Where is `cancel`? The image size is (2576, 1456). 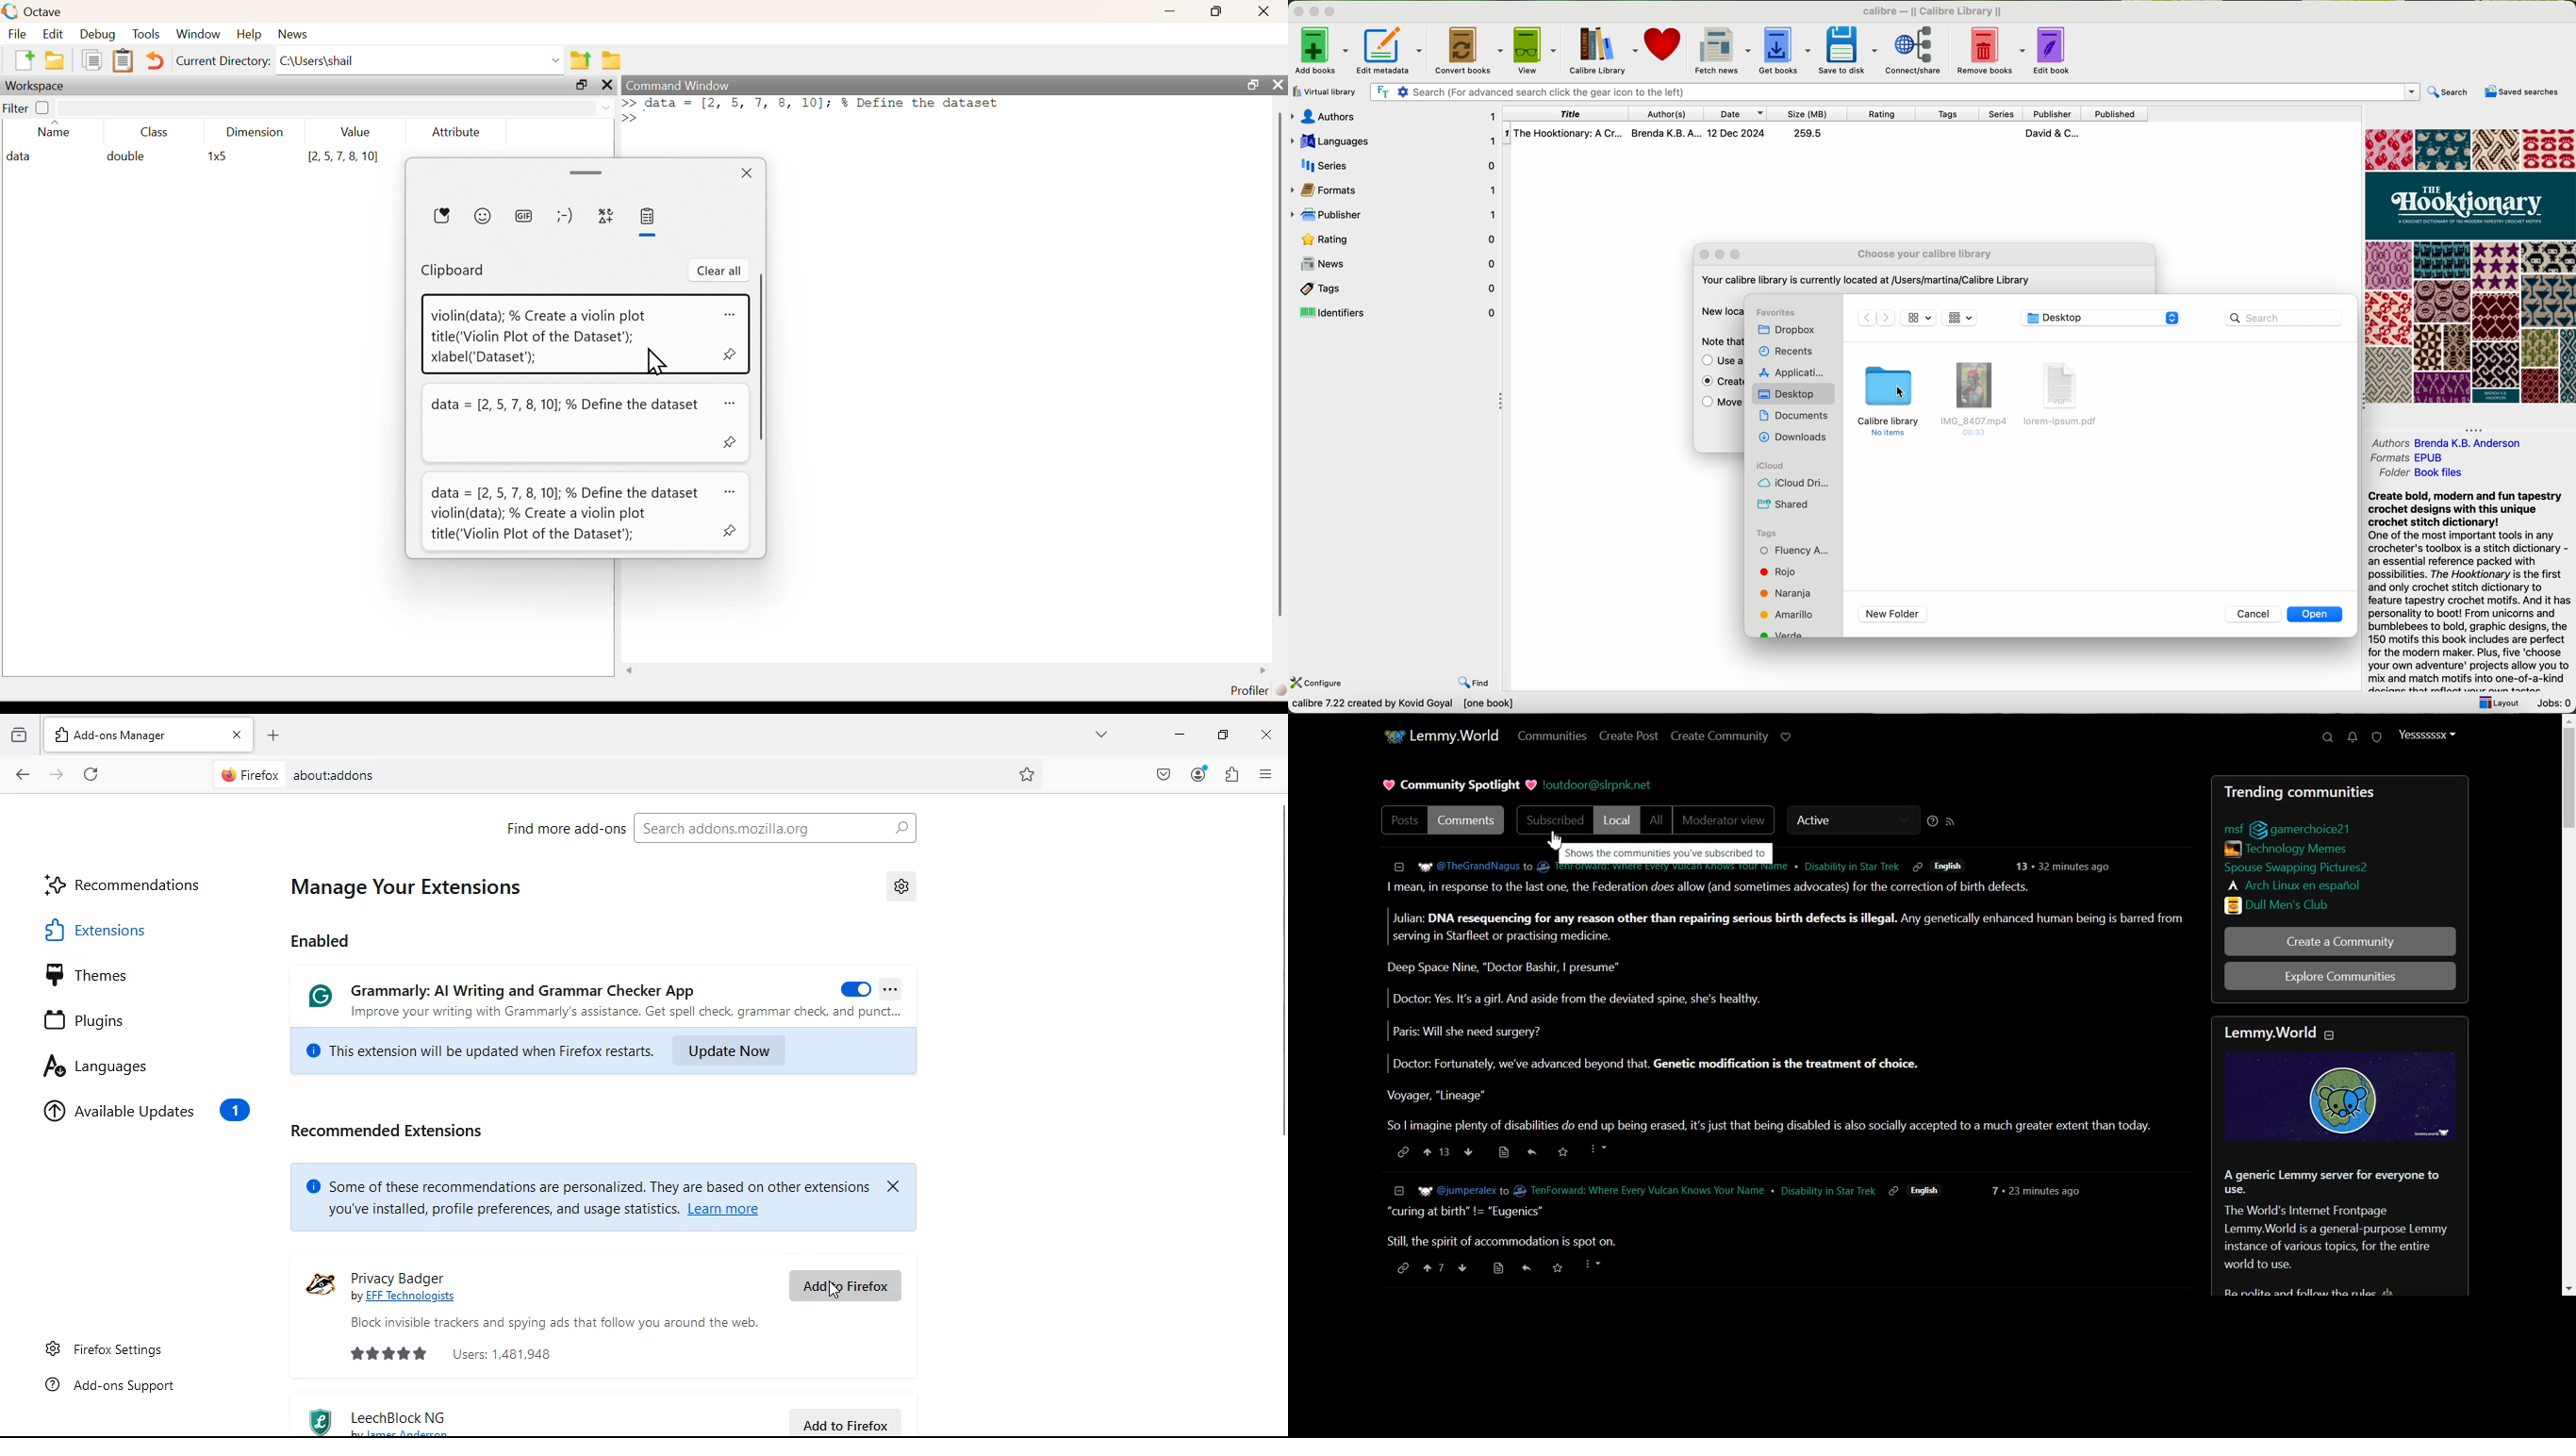 cancel is located at coordinates (2255, 615).